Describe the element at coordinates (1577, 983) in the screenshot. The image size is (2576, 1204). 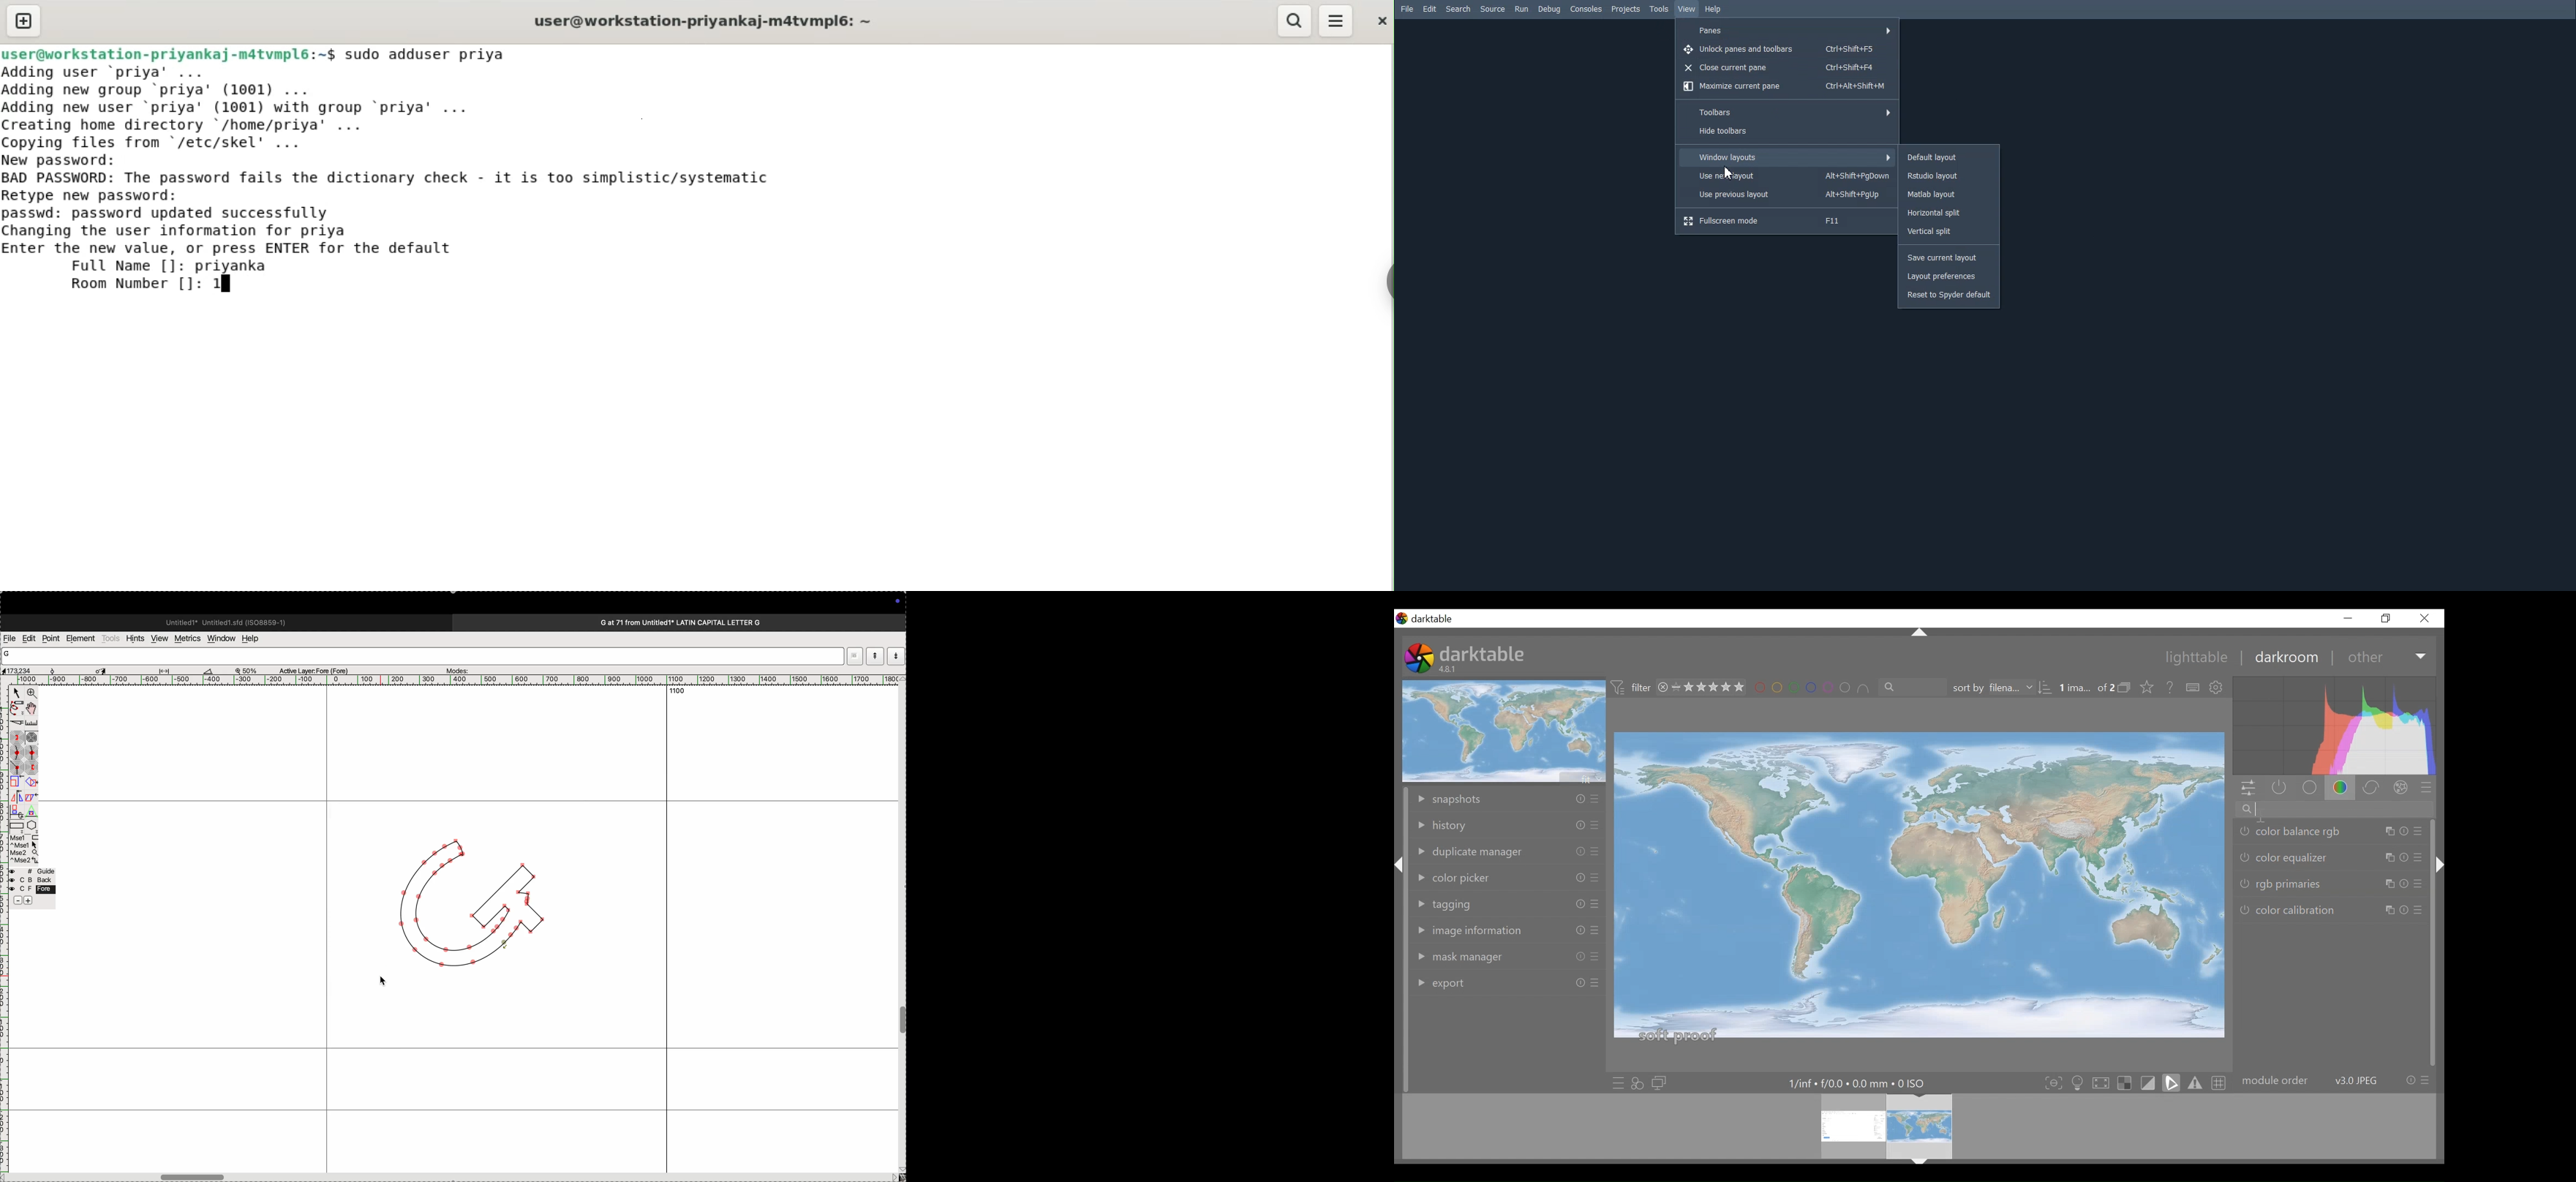
I see `` at that location.